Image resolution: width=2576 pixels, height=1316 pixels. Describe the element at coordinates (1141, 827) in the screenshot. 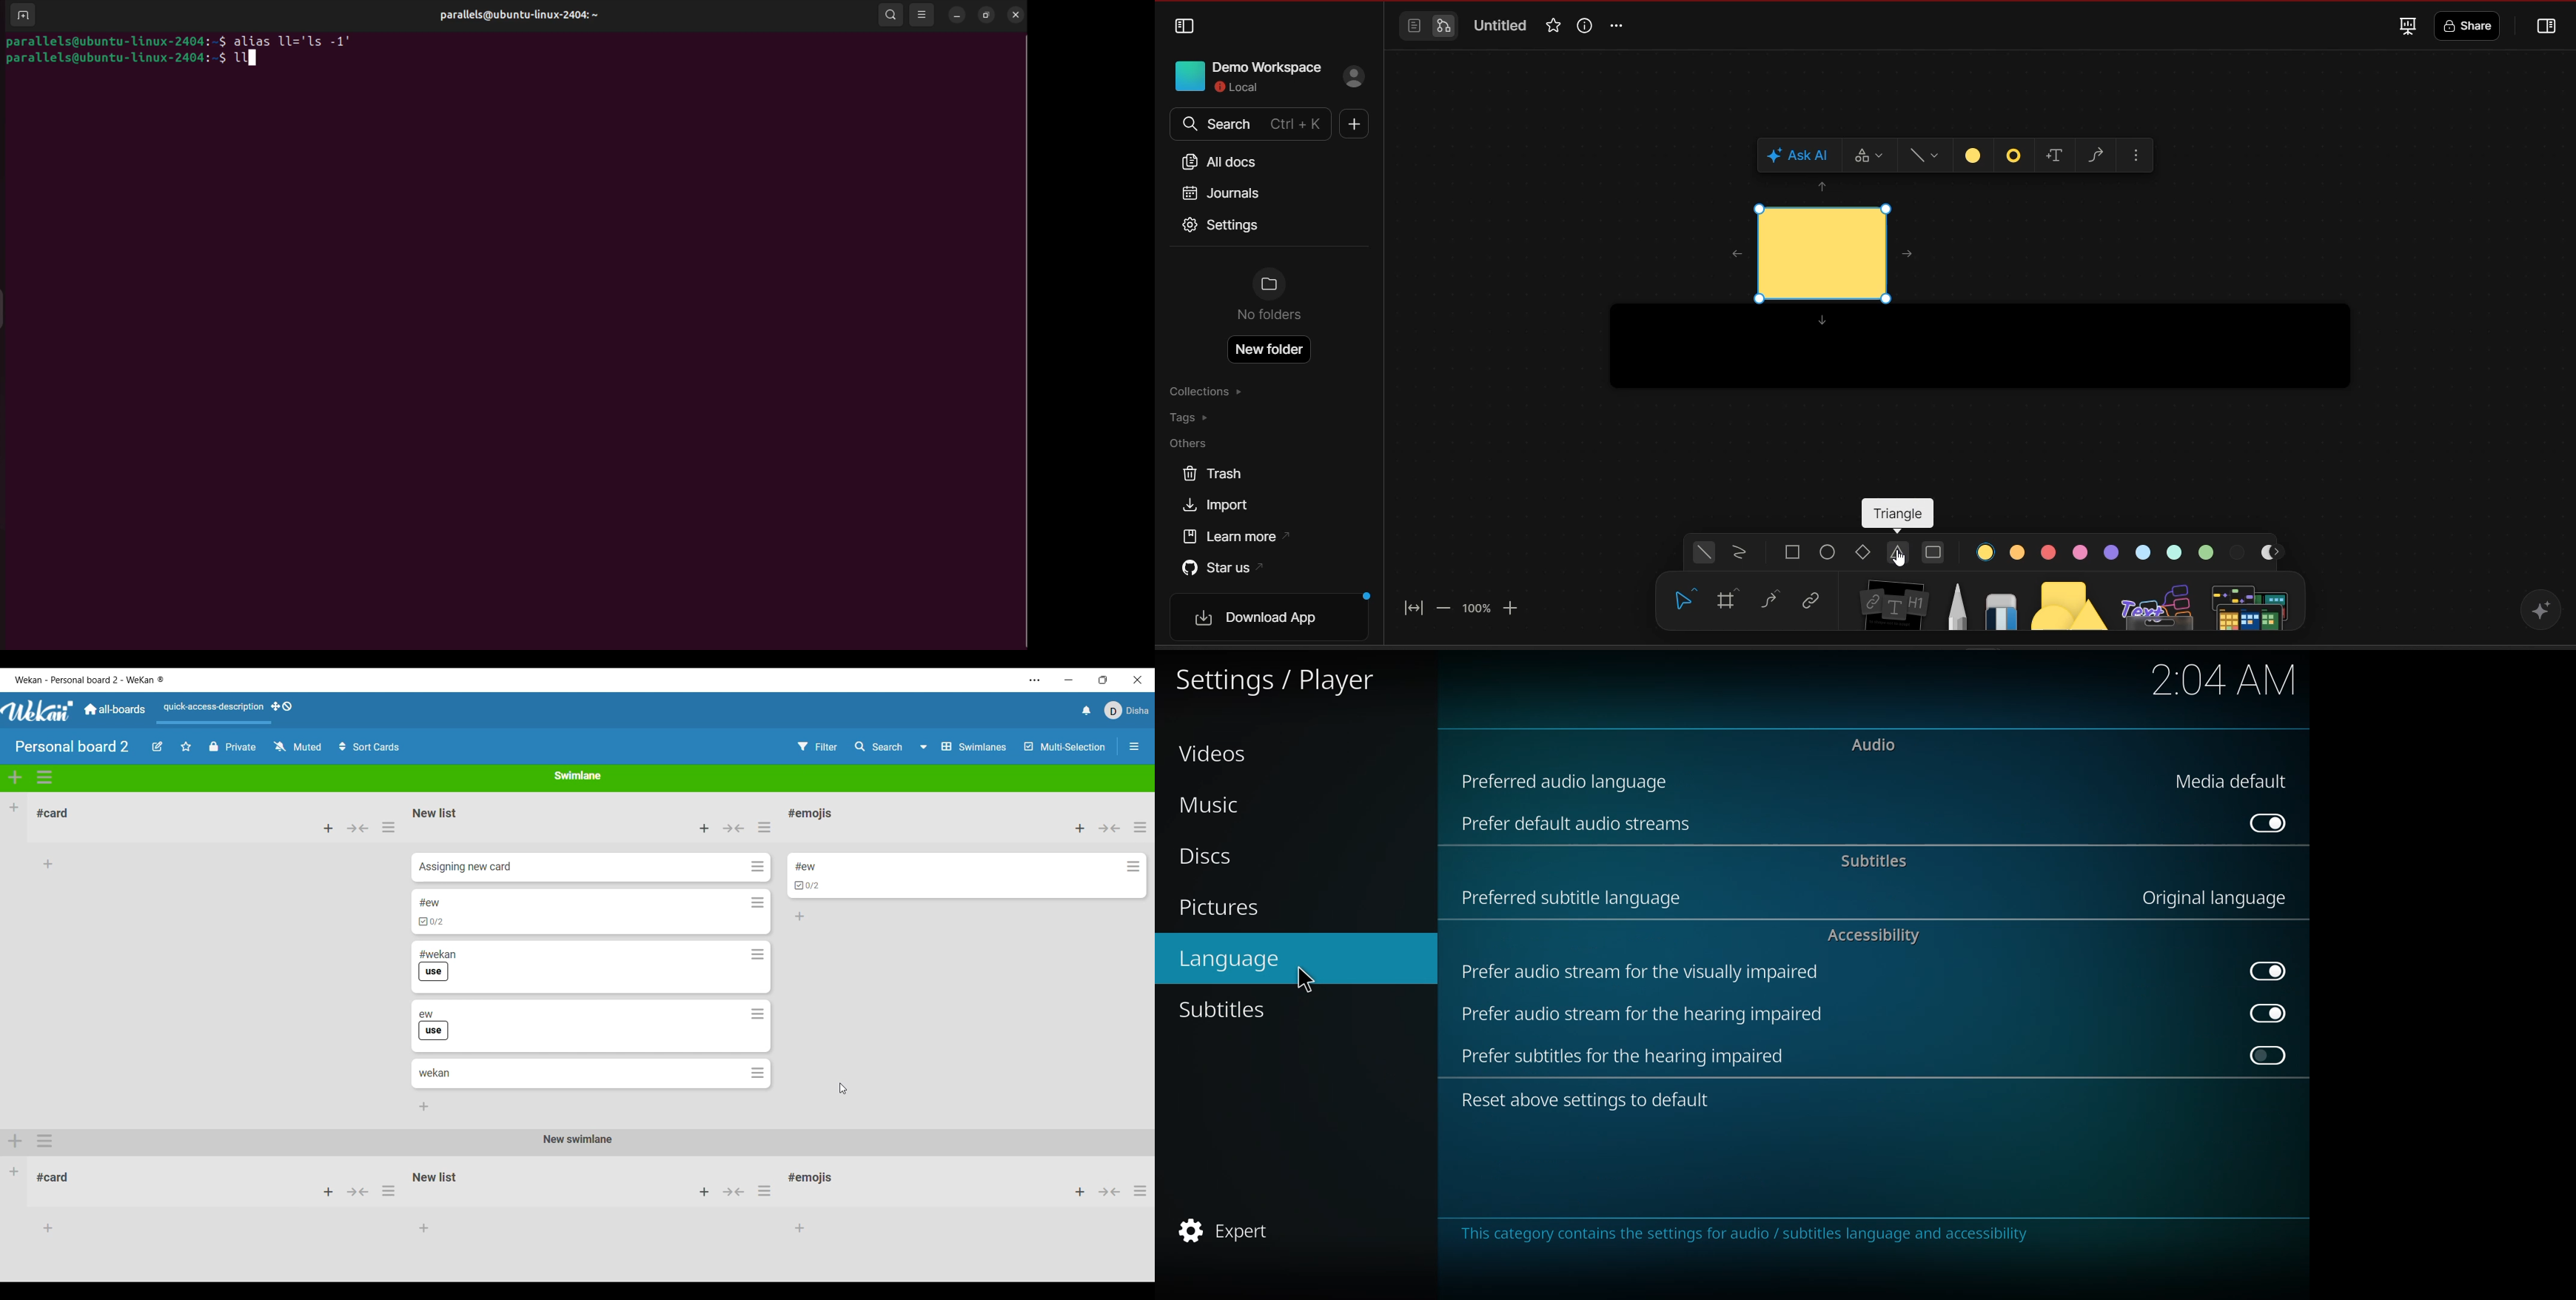

I see `List actions` at that location.